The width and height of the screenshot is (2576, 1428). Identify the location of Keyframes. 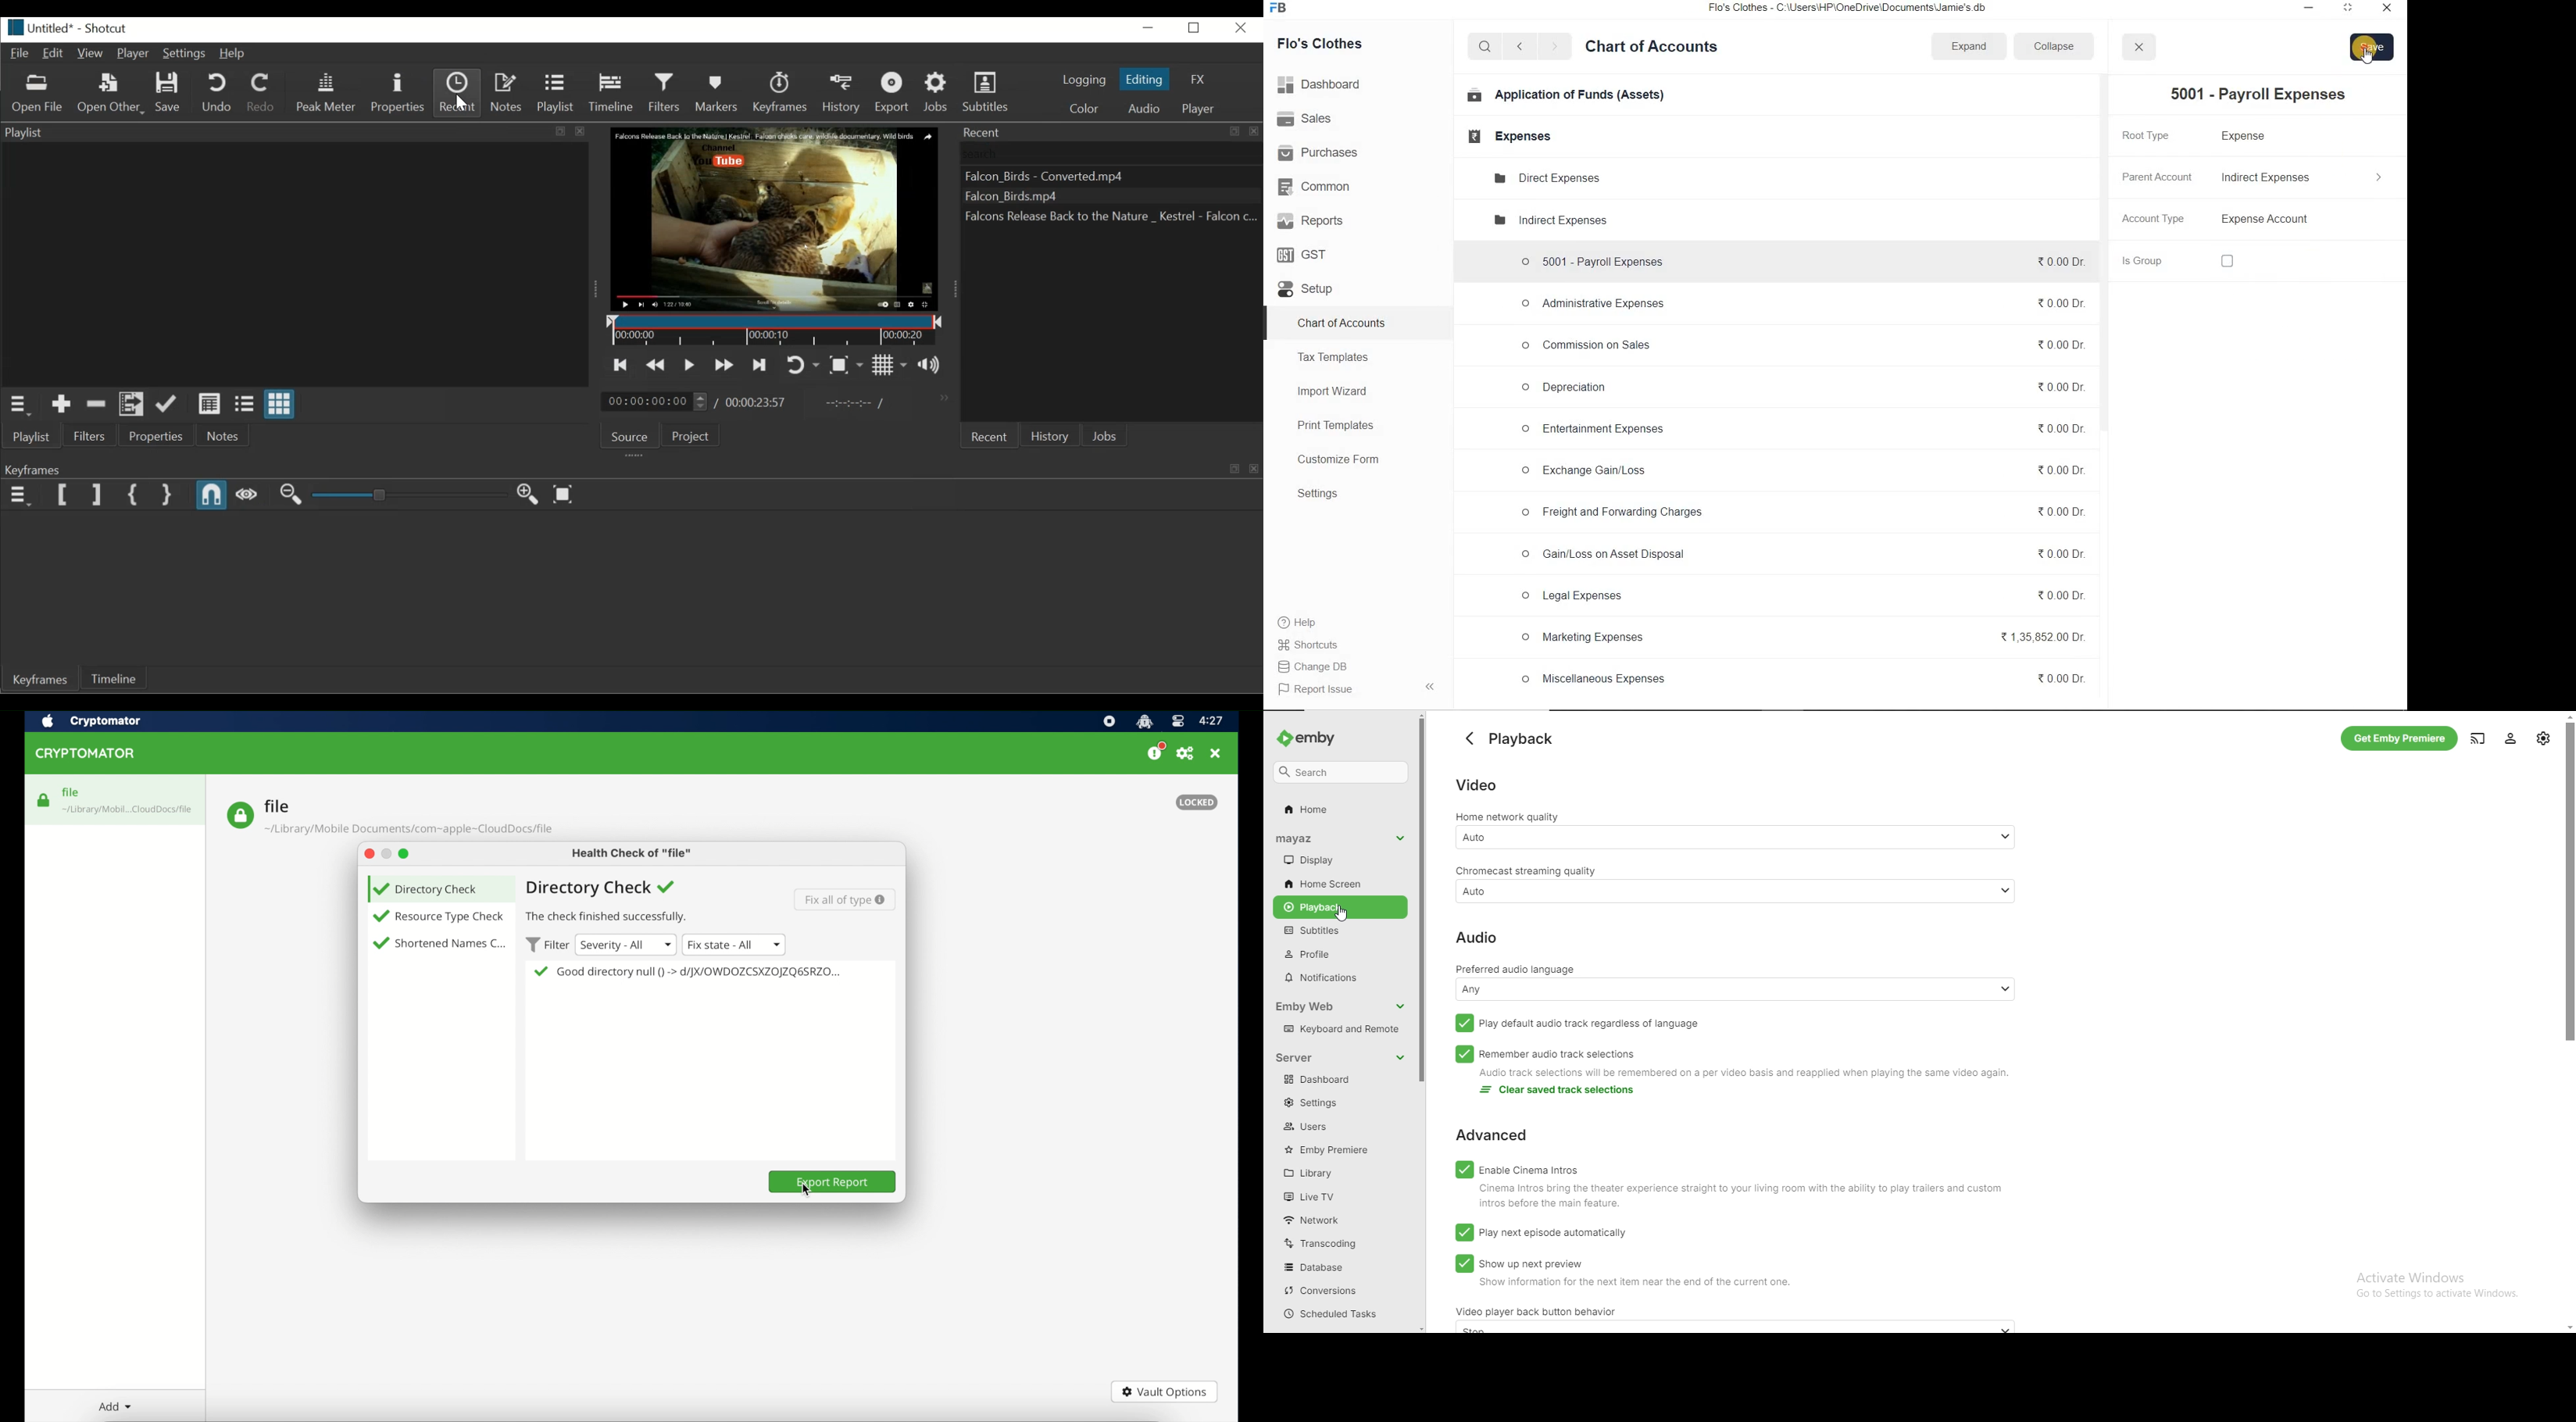
(781, 92).